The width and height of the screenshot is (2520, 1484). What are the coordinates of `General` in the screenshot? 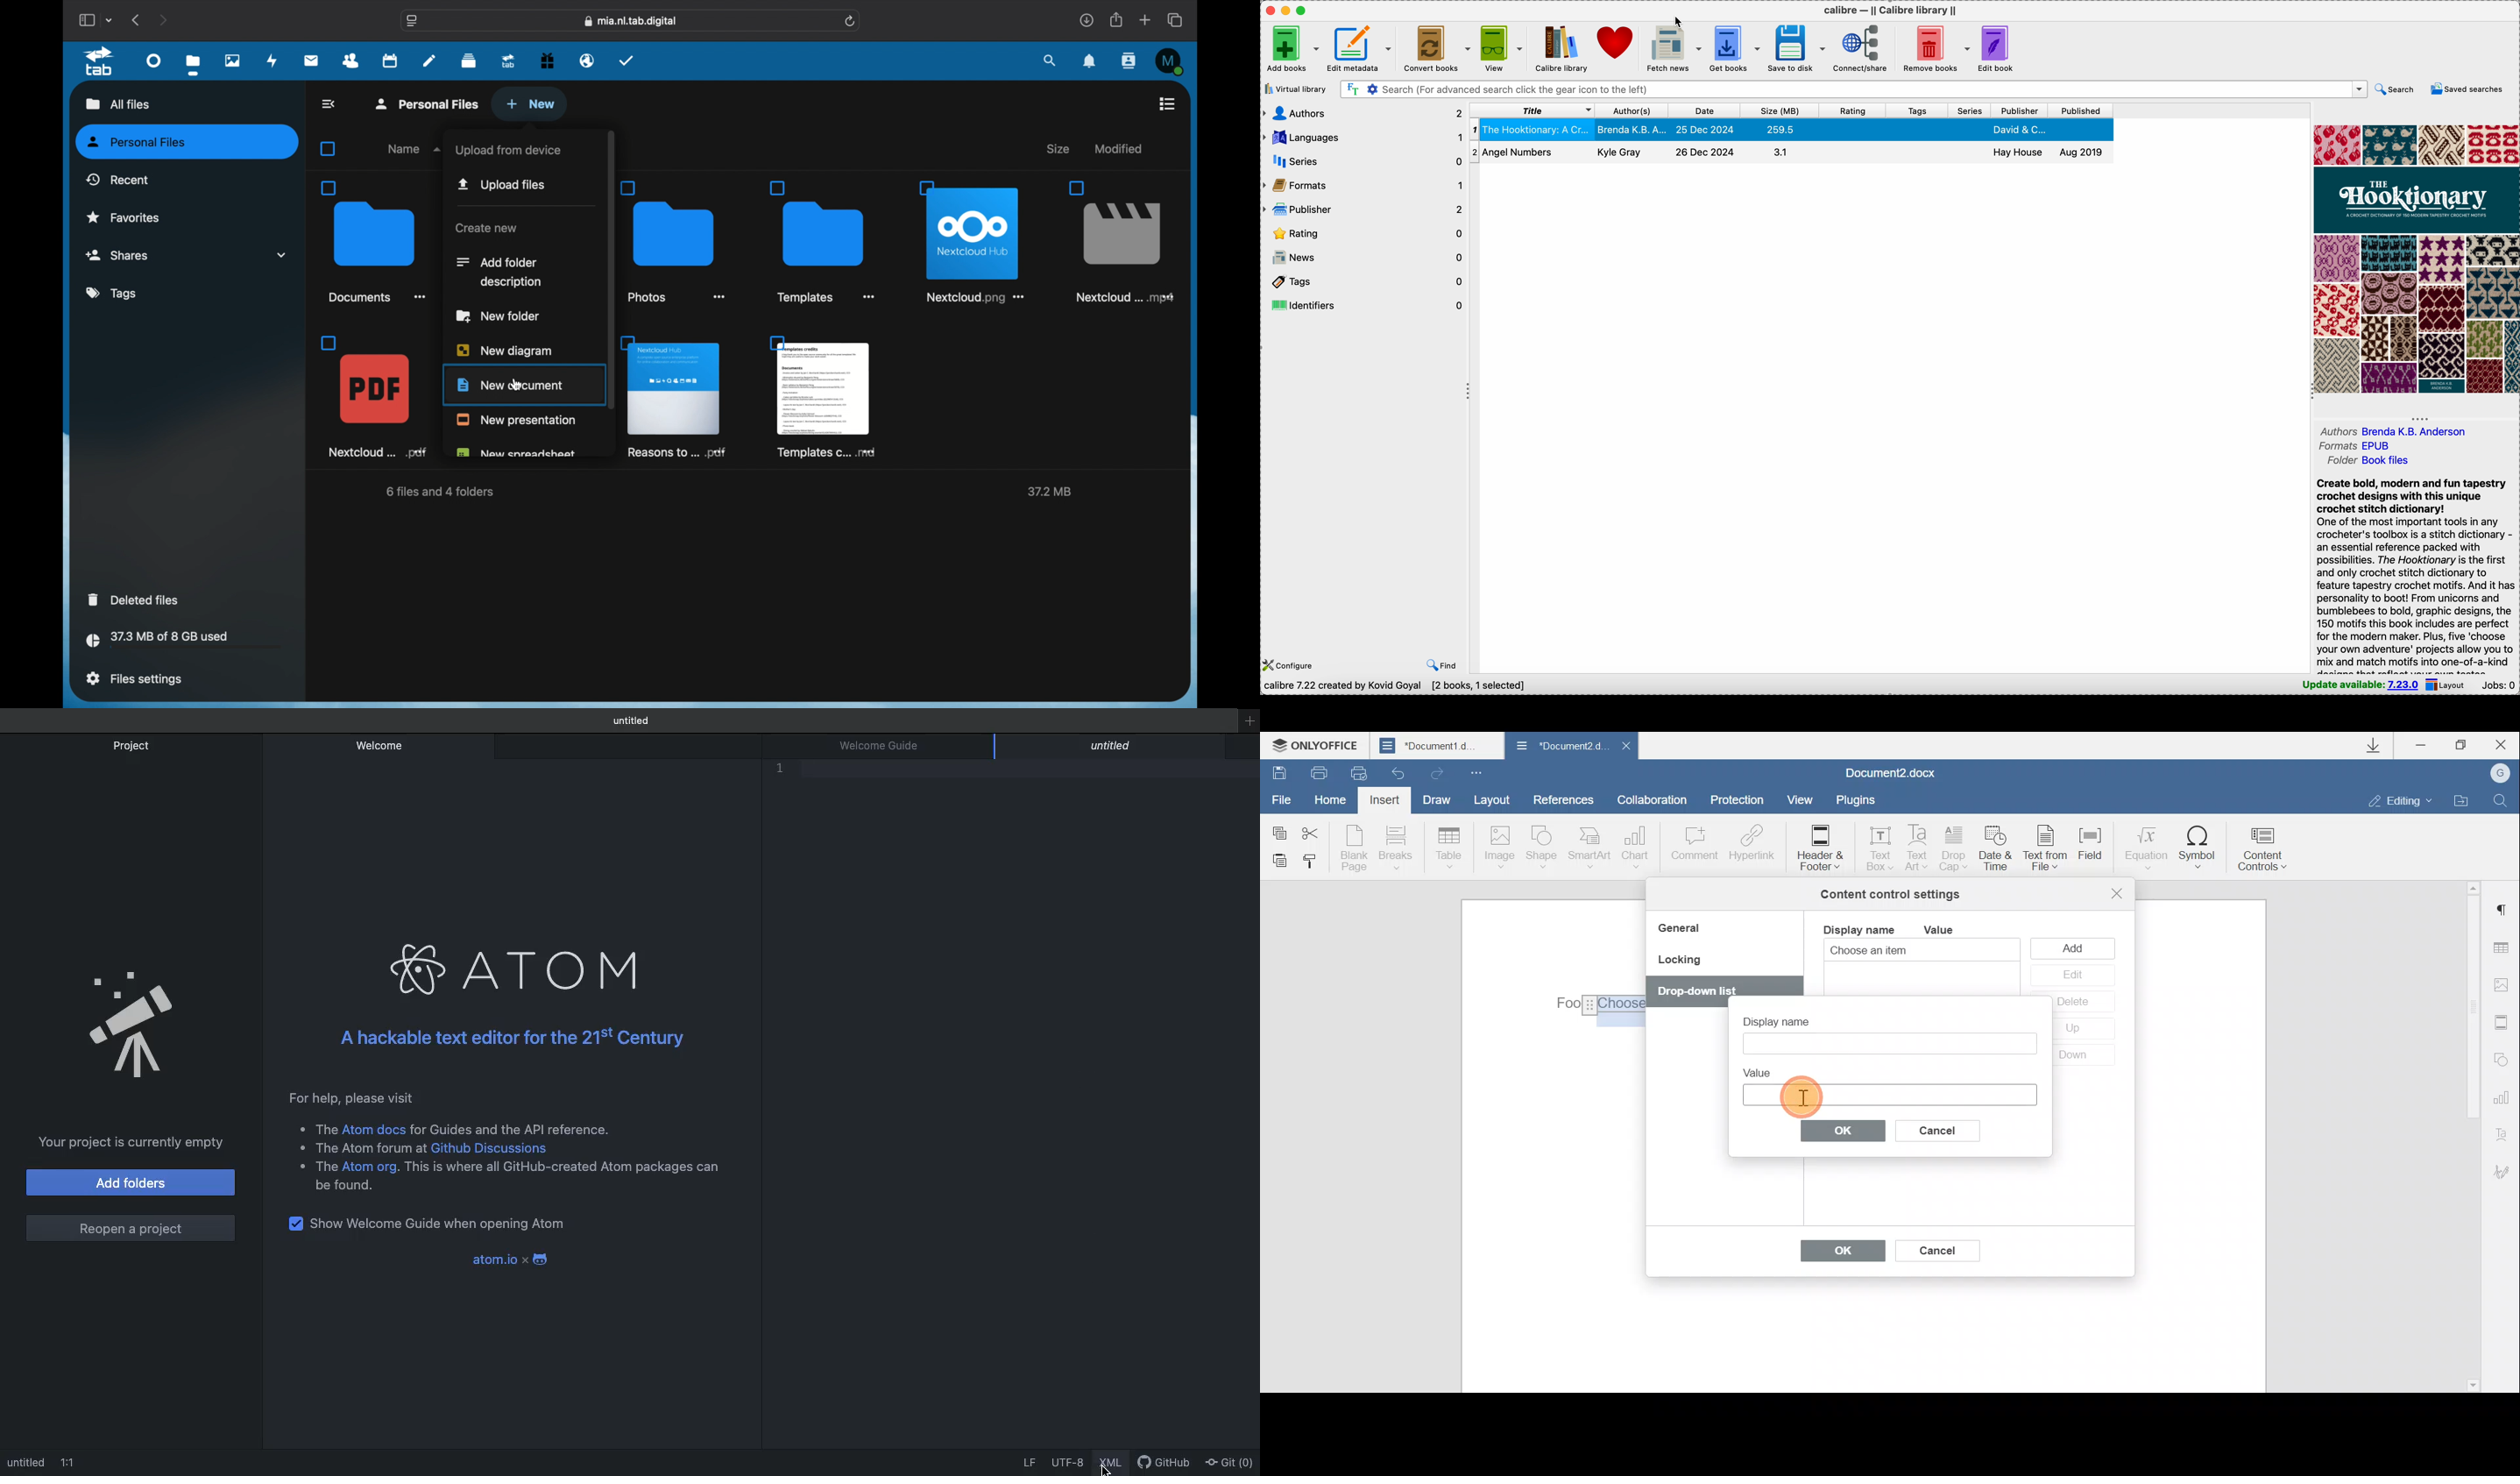 It's located at (1684, 930).